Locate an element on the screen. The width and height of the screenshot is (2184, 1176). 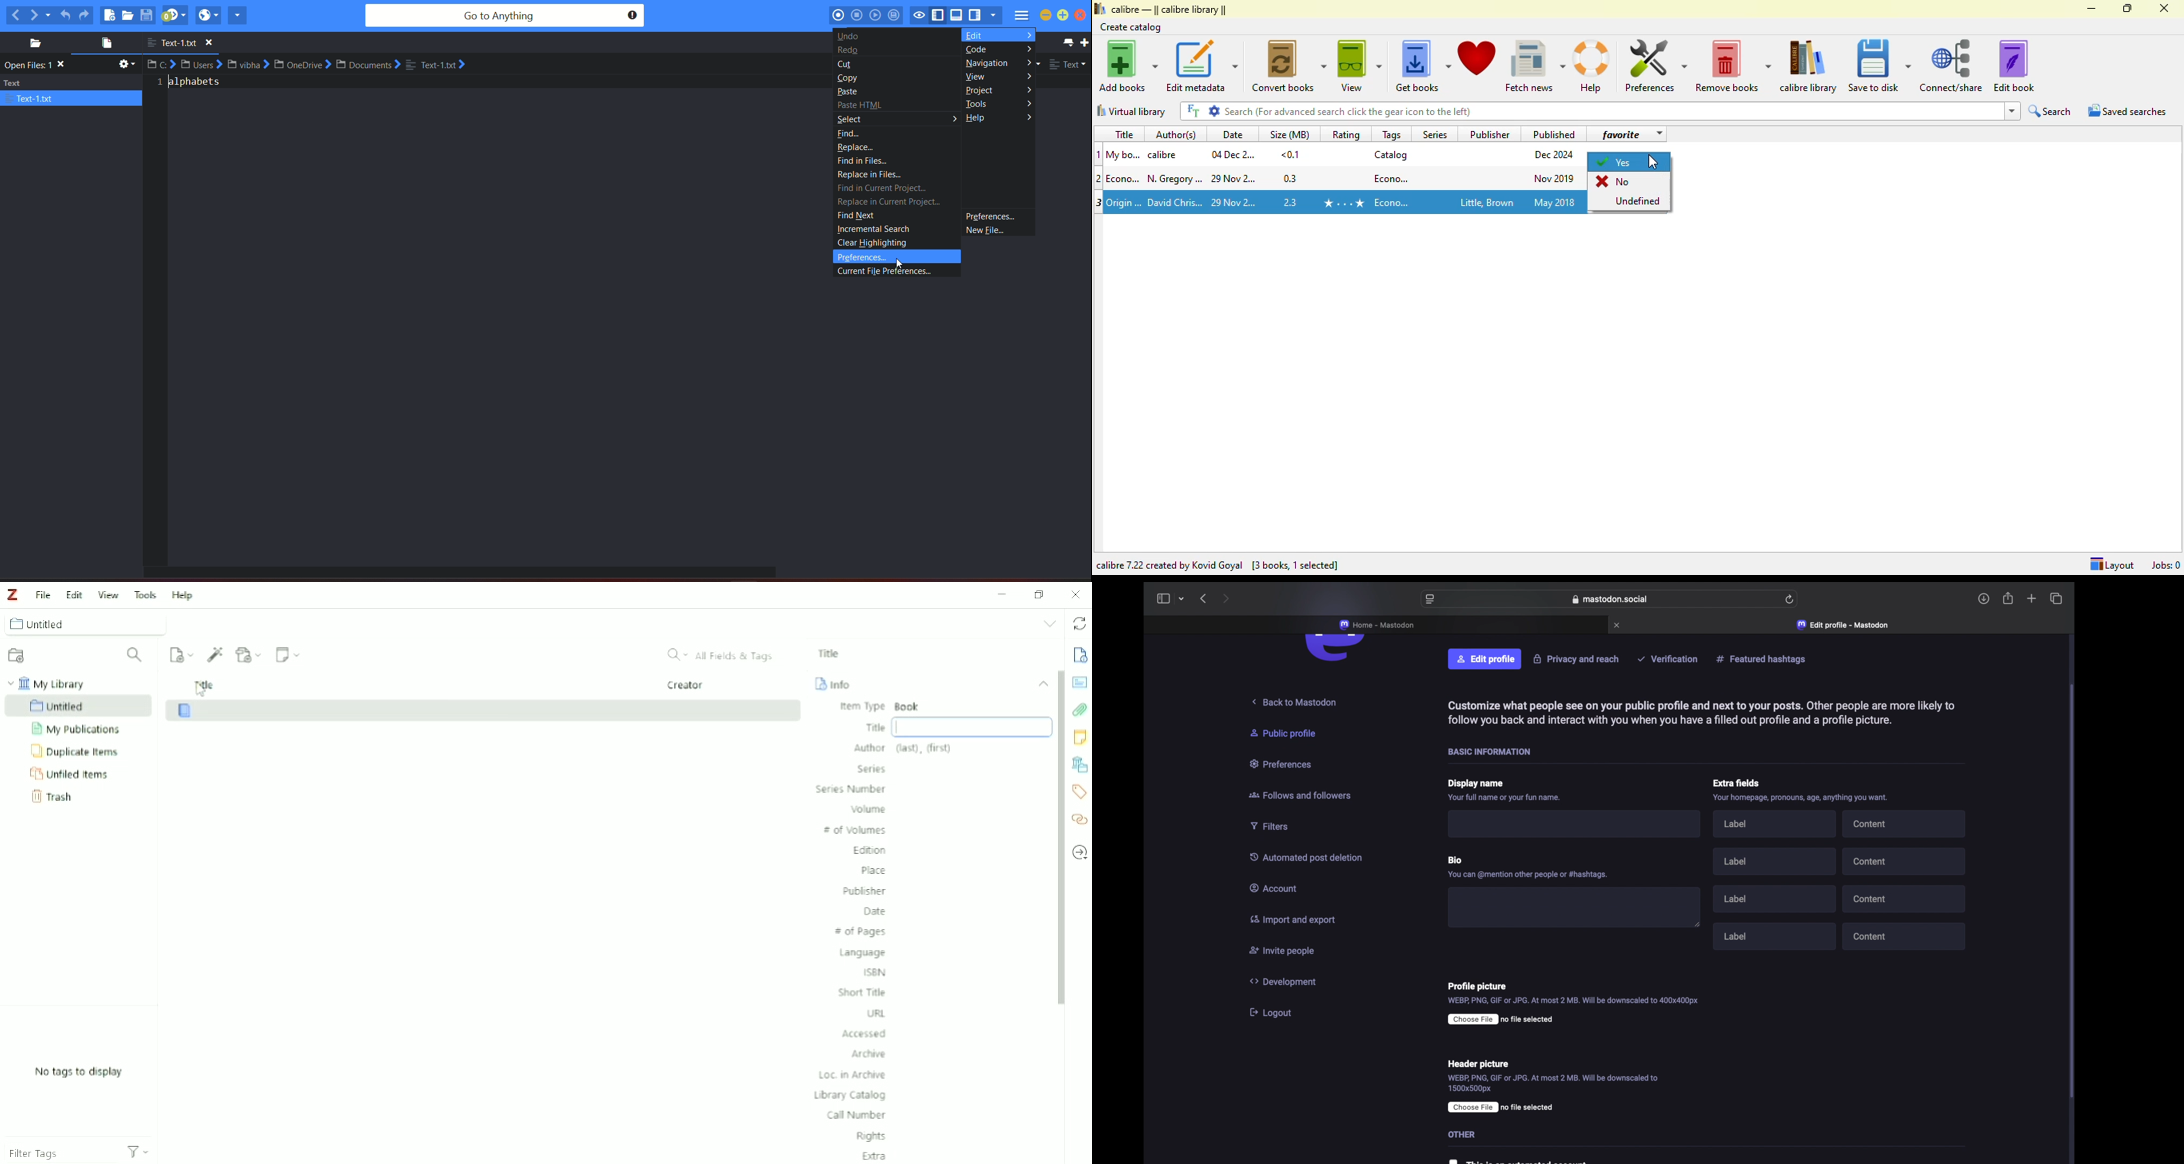
1 is located at coordinates (1099, 154).